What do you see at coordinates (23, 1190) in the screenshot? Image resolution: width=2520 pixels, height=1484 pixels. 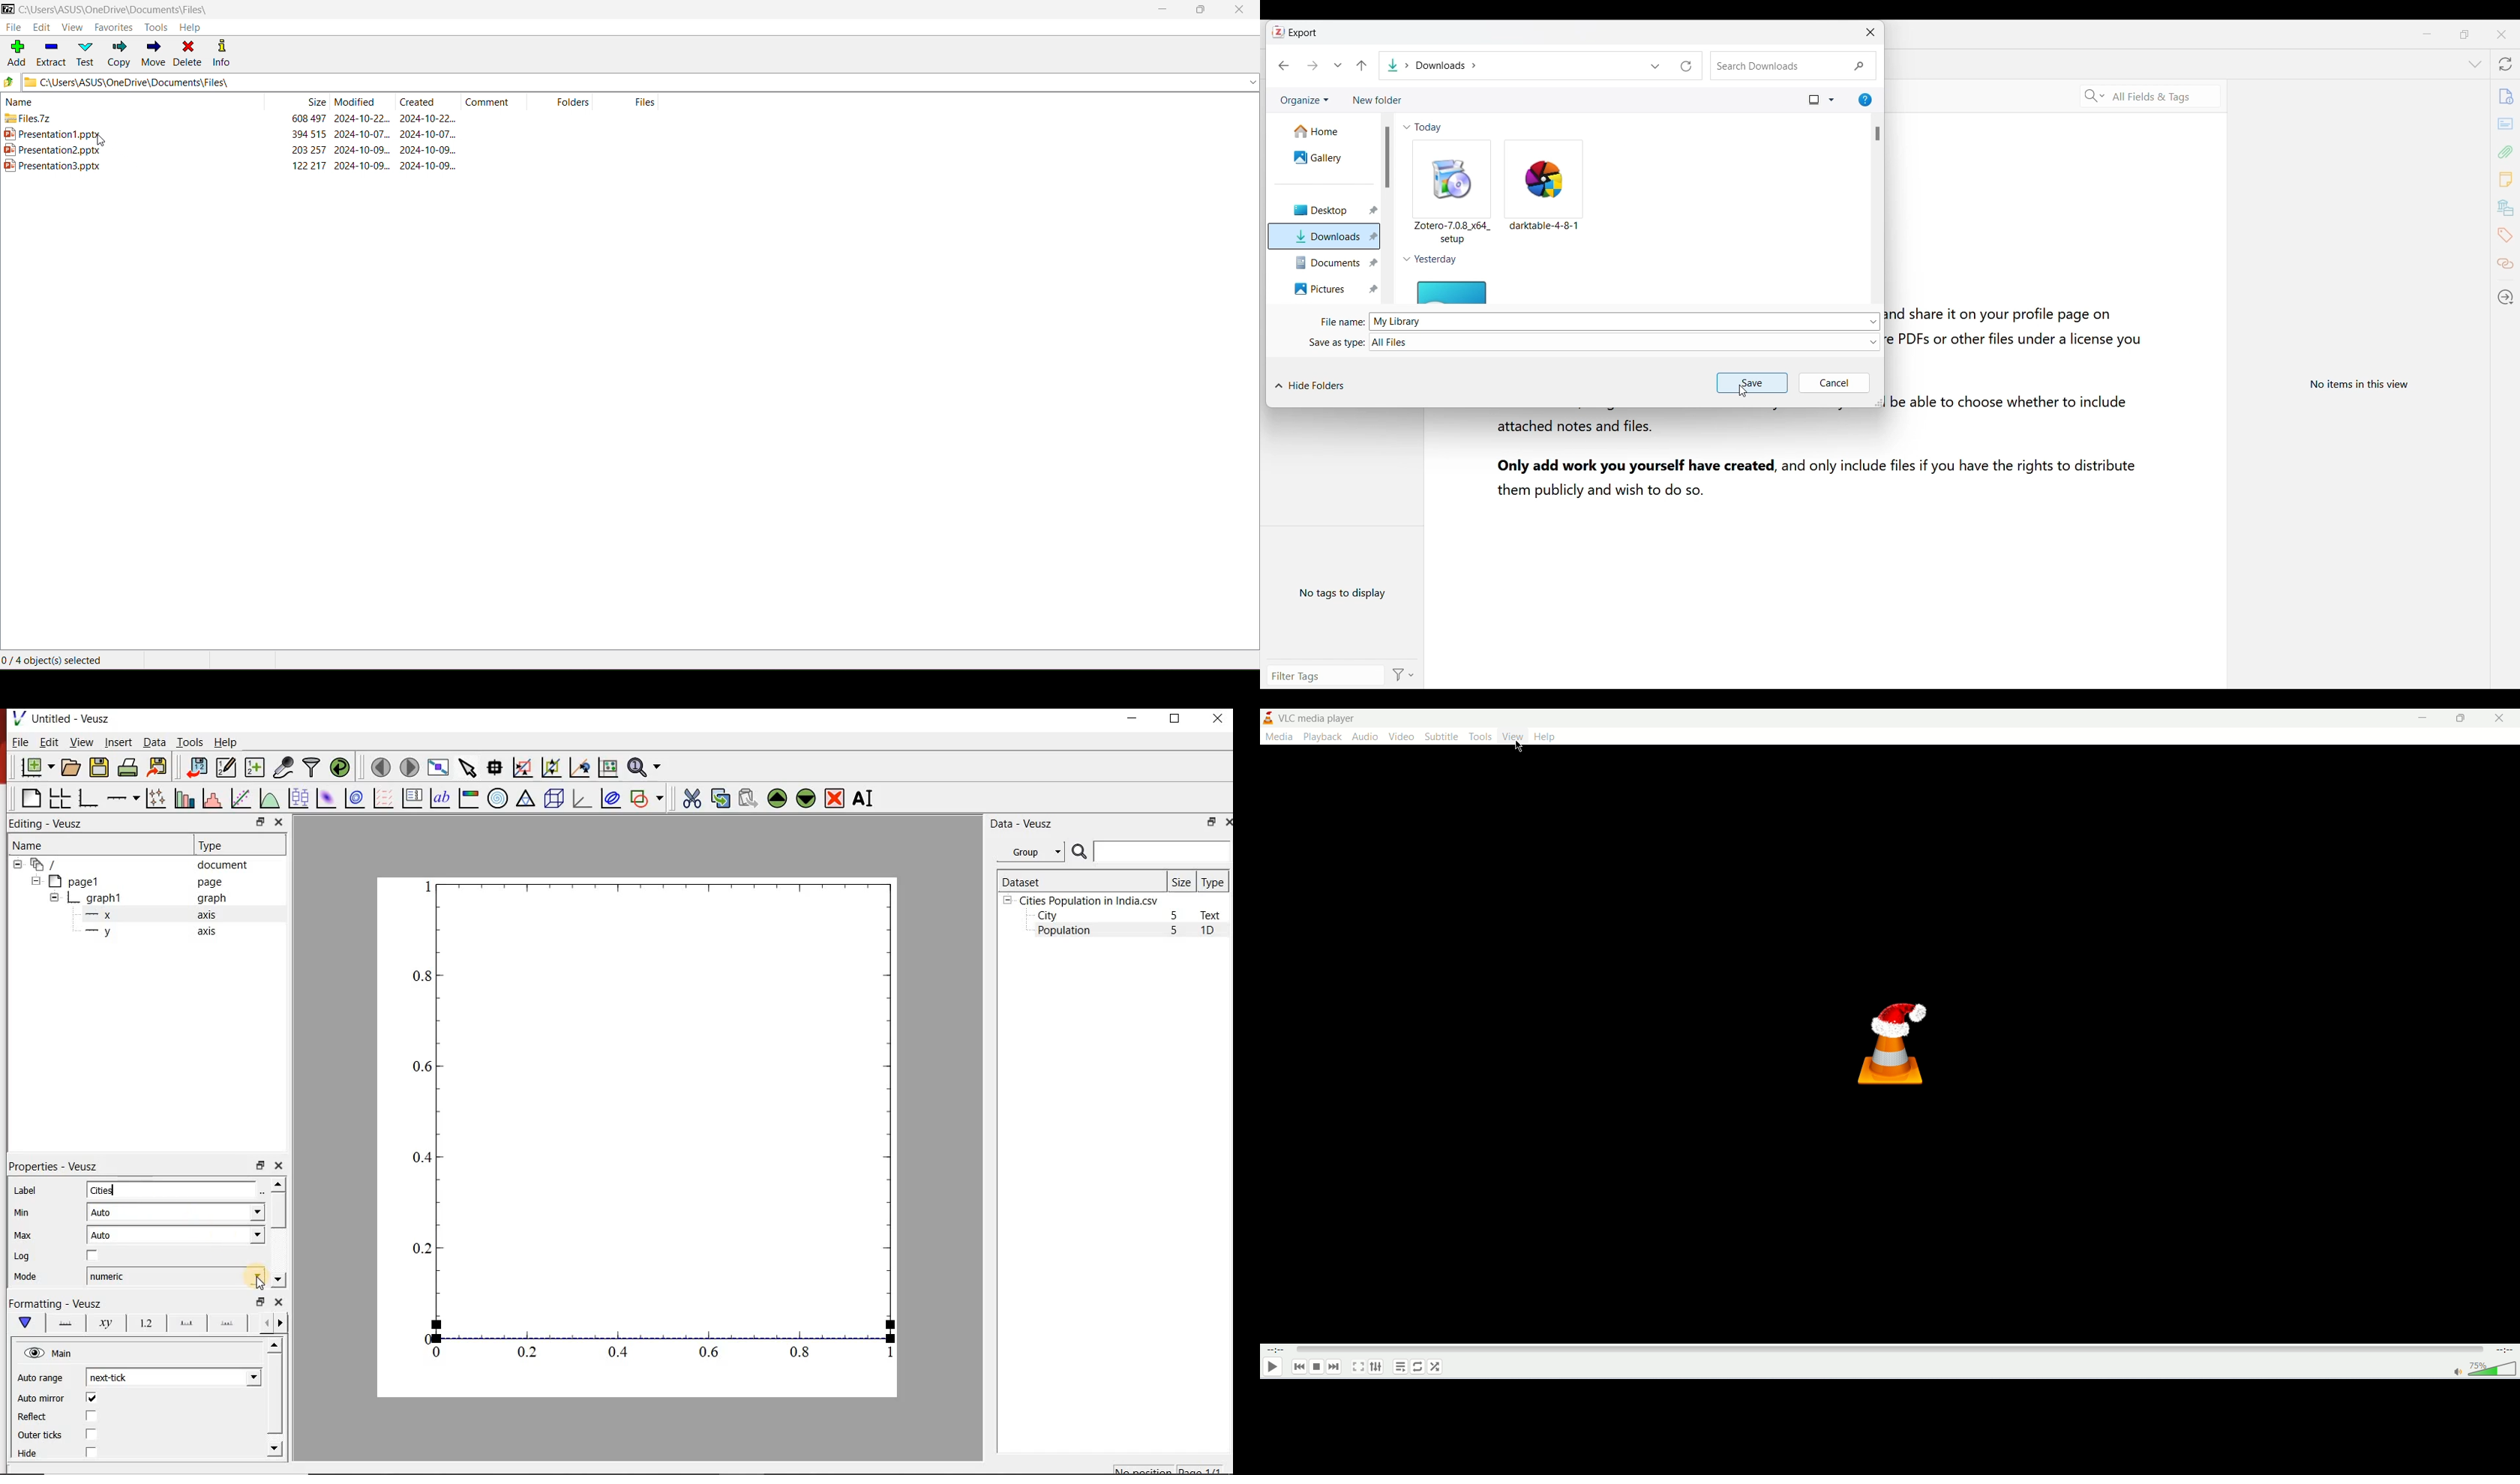 I see `Label` at bounding box center [23, 1190].